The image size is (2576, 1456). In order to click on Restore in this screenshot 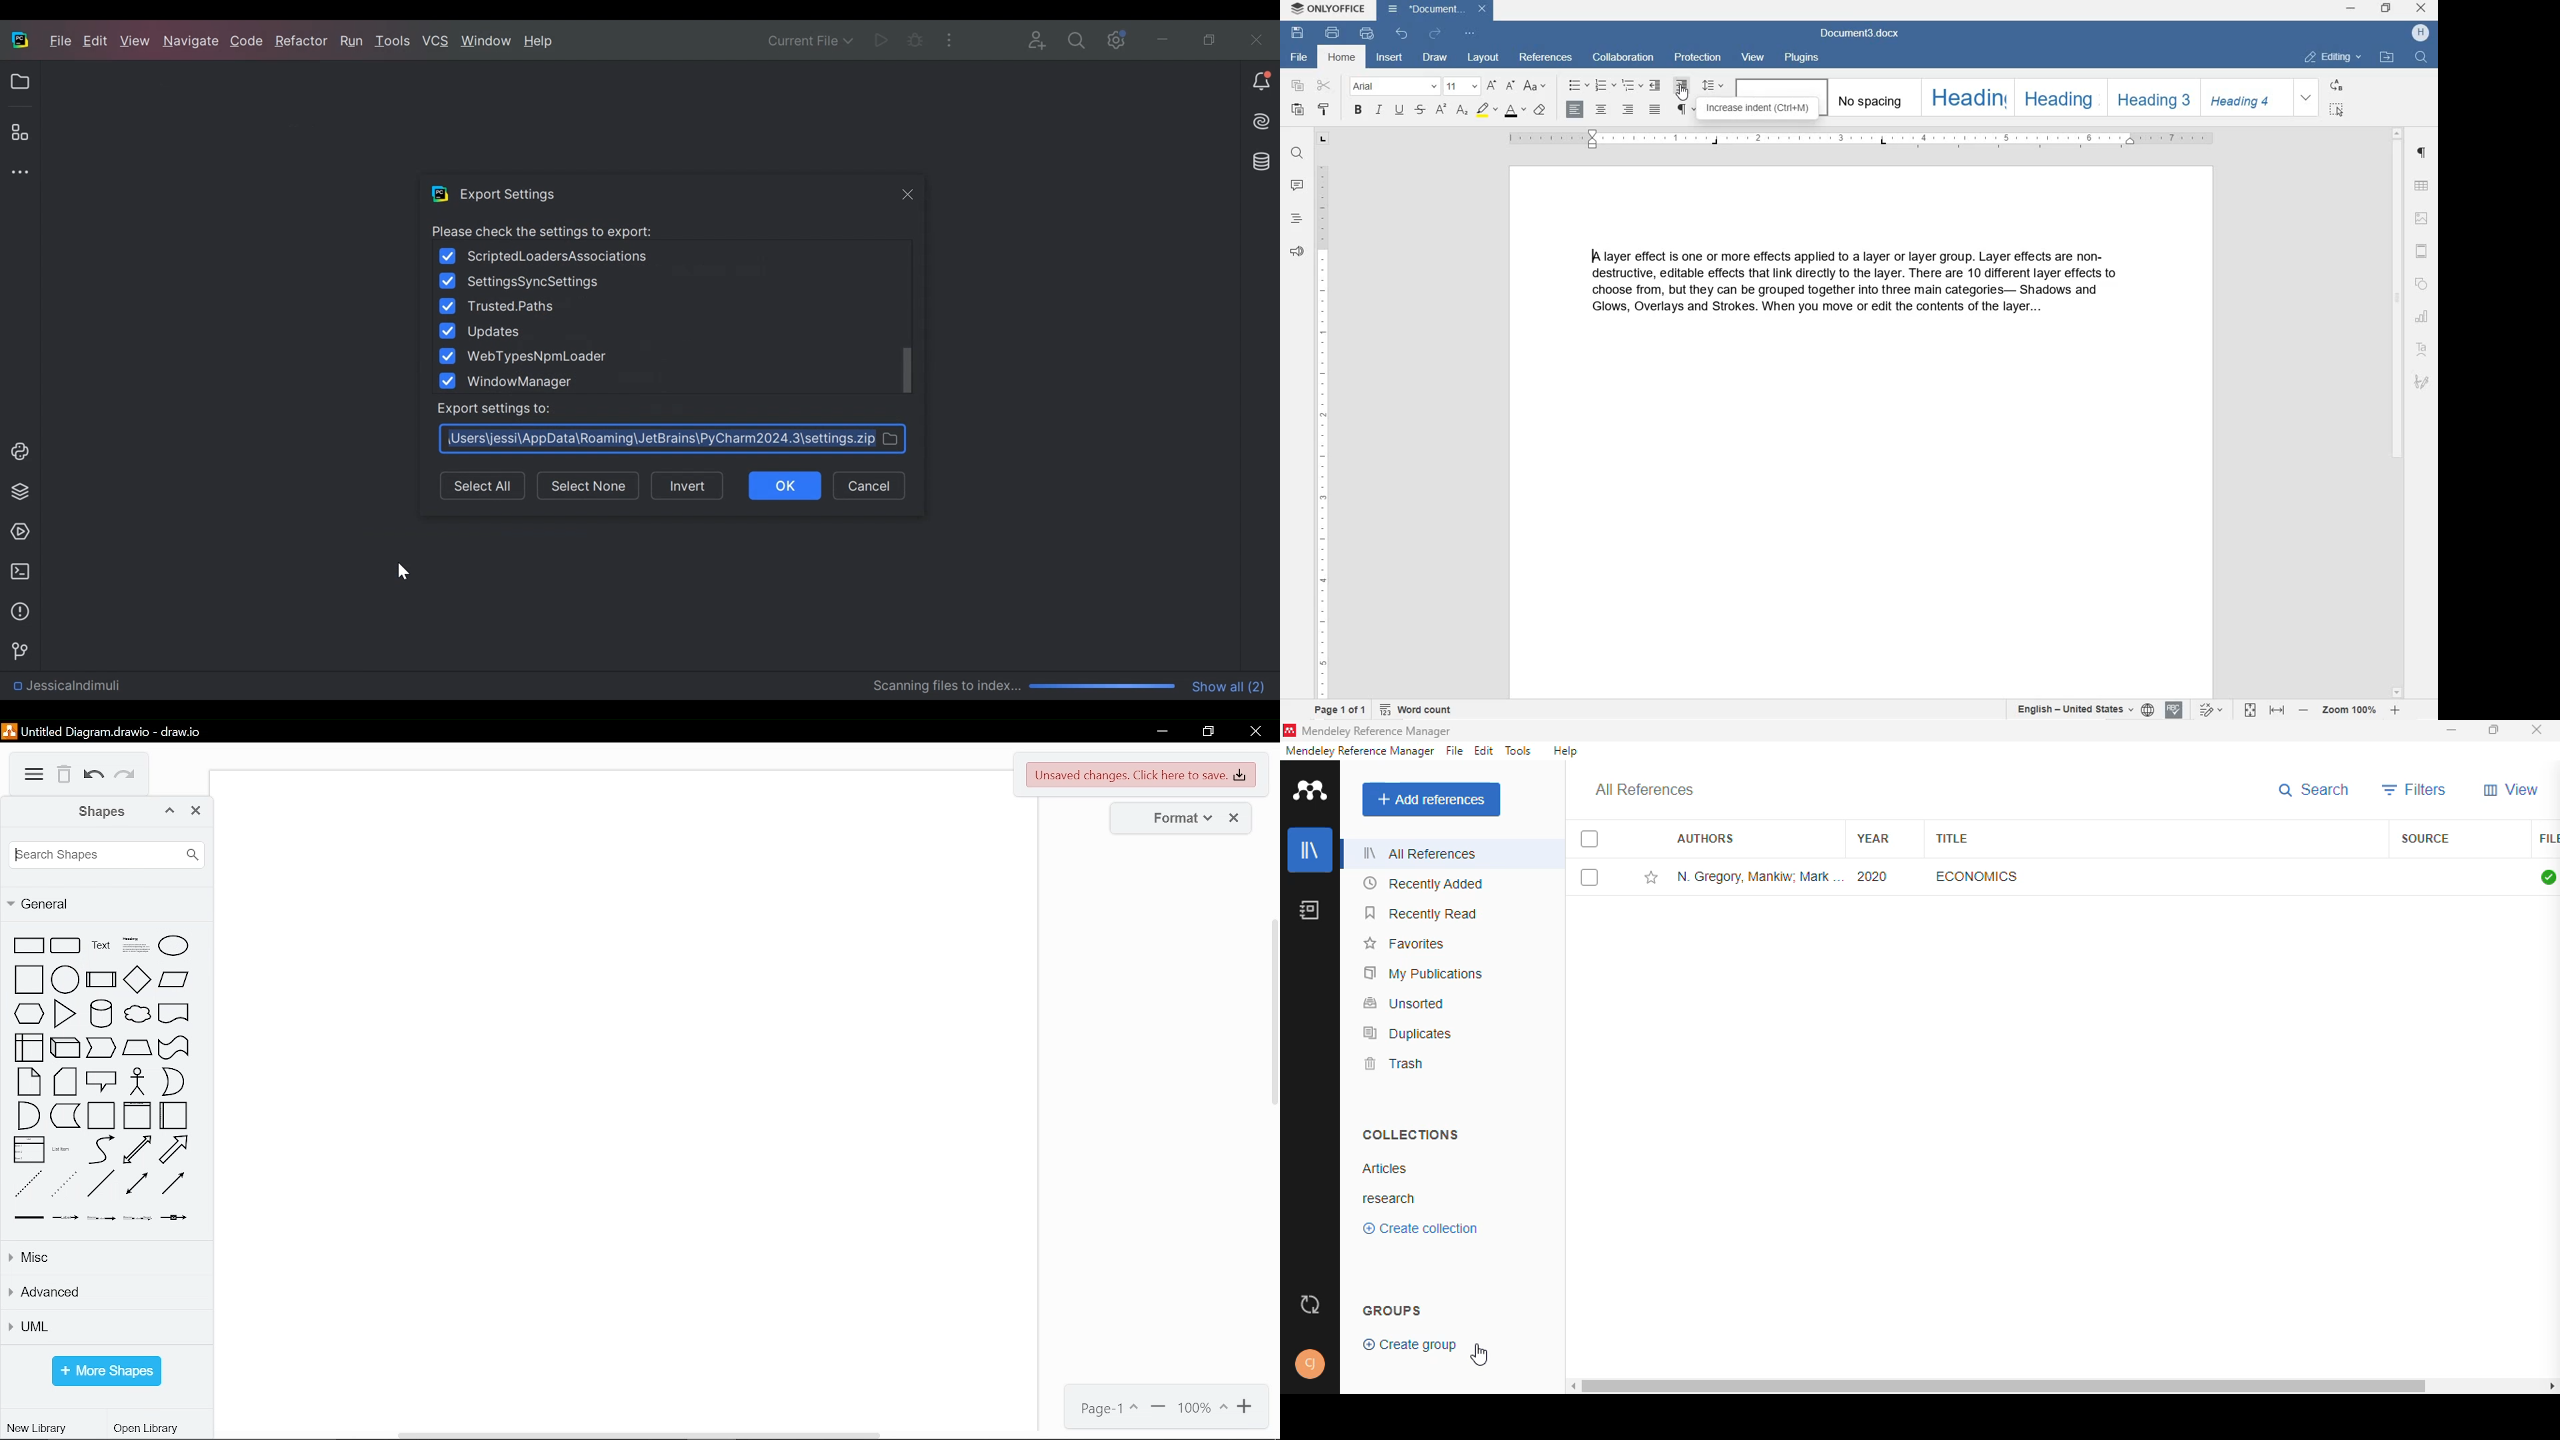, I will do `click(1211, 37)`.